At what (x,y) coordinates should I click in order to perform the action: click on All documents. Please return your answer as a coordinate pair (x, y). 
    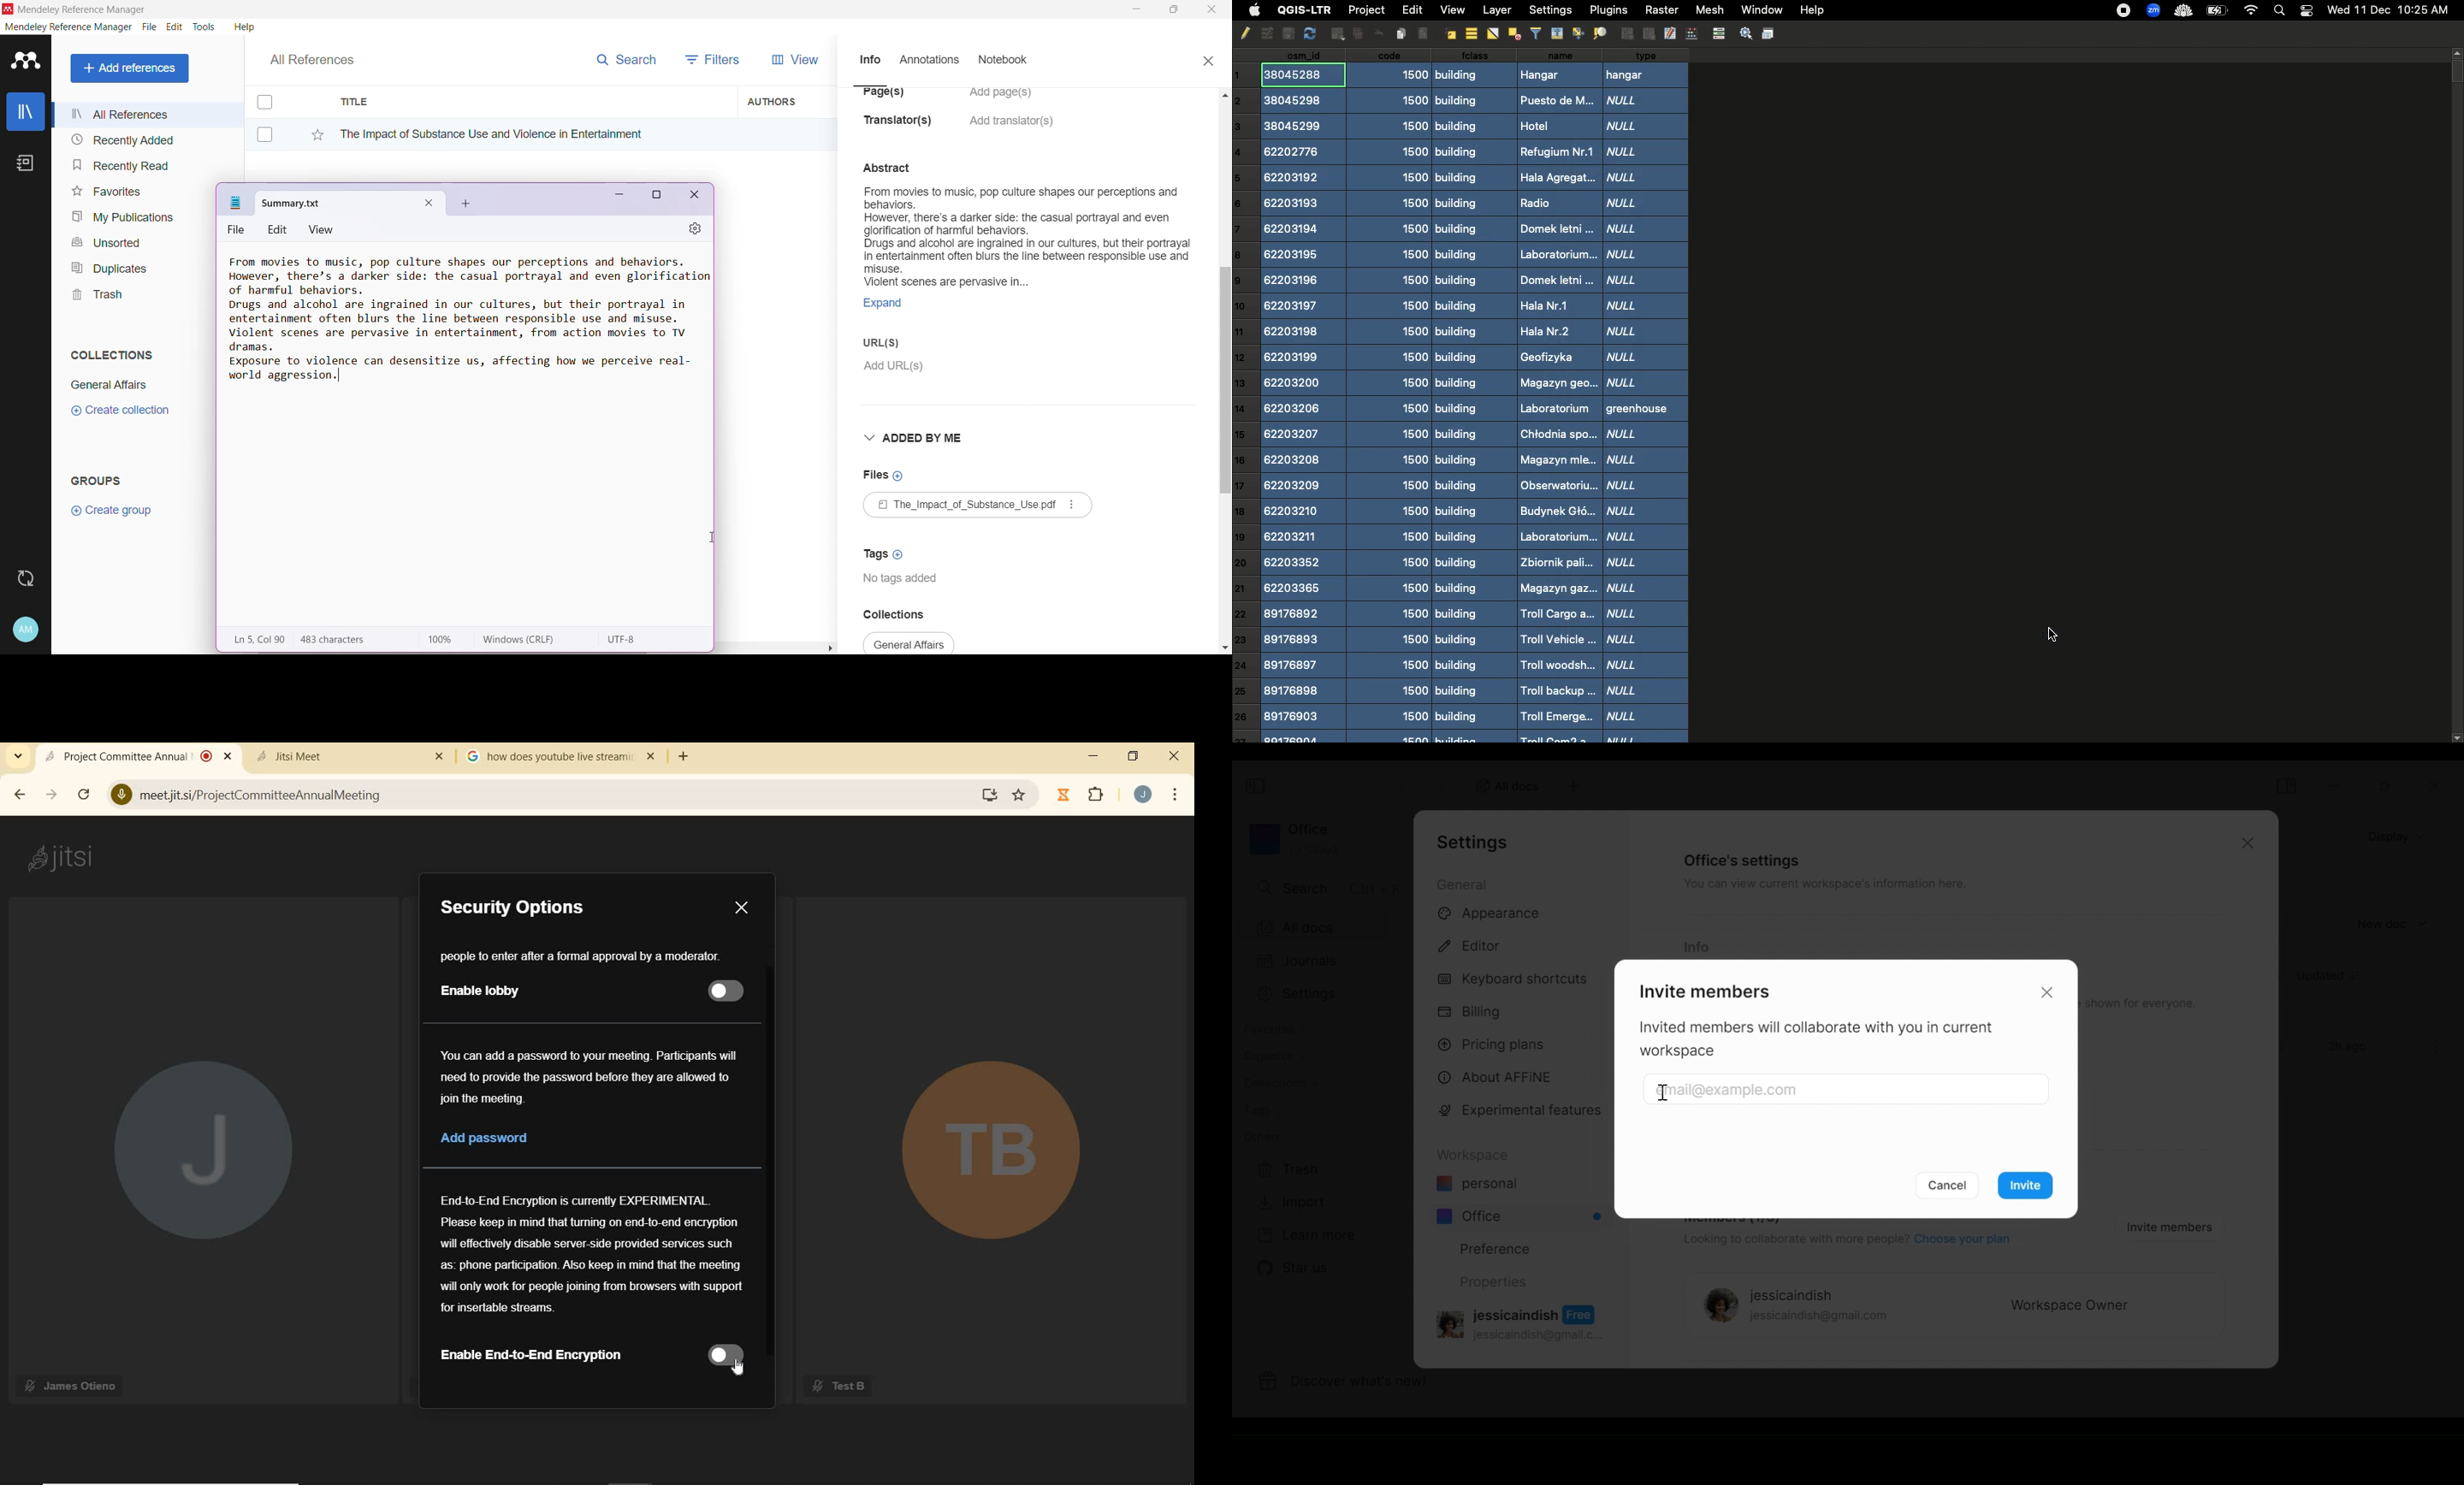
    Looking at the image, I should click on (1322, 927).